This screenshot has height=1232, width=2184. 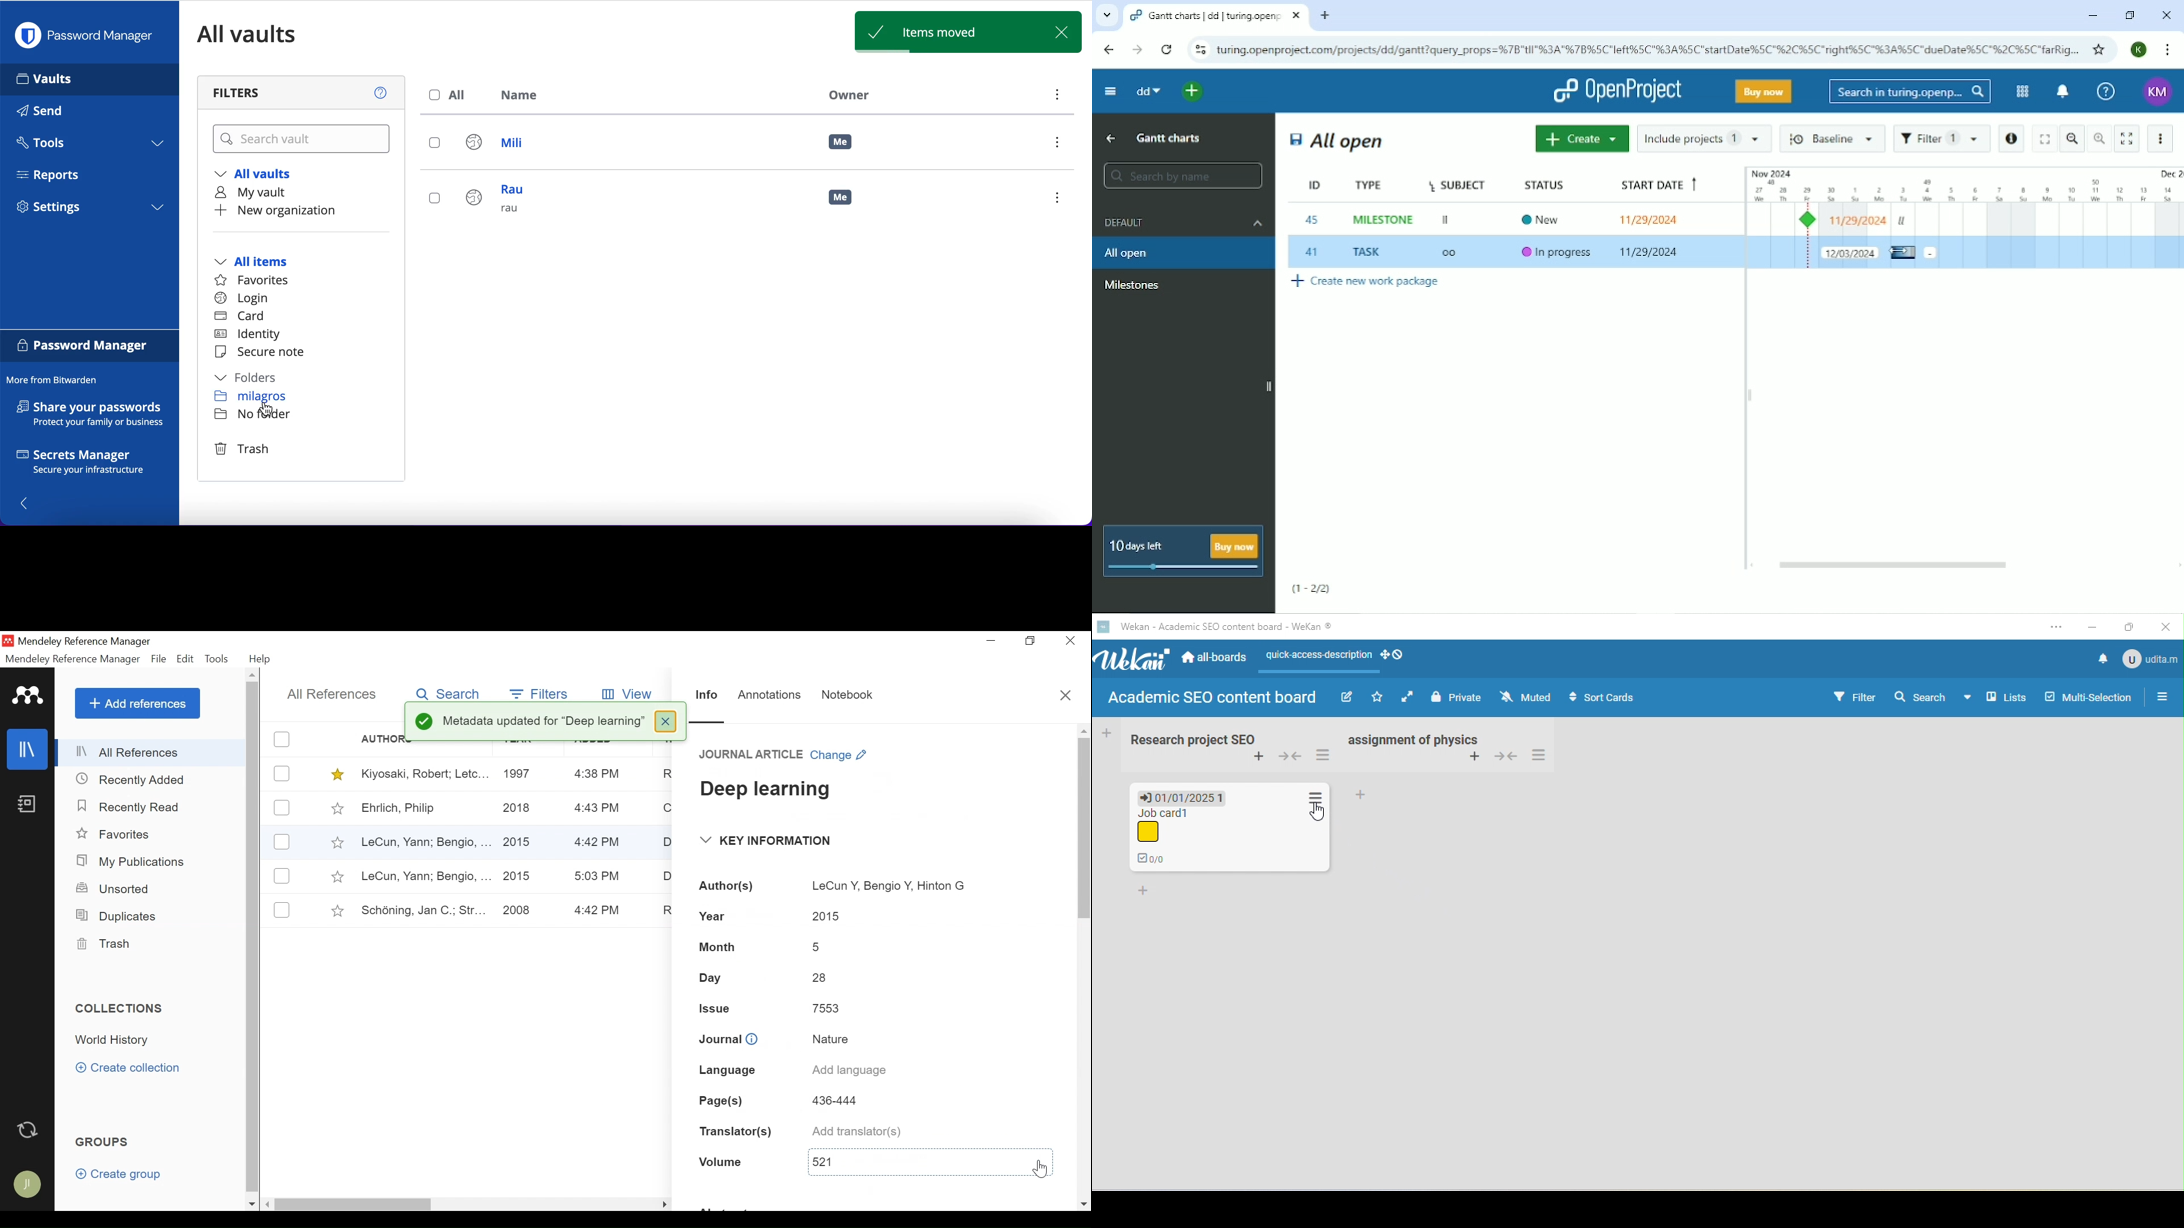 What do you see at coordinates (114, 889) in the screenshot?
I see `Unsorted` at bounding box center [114, 889].